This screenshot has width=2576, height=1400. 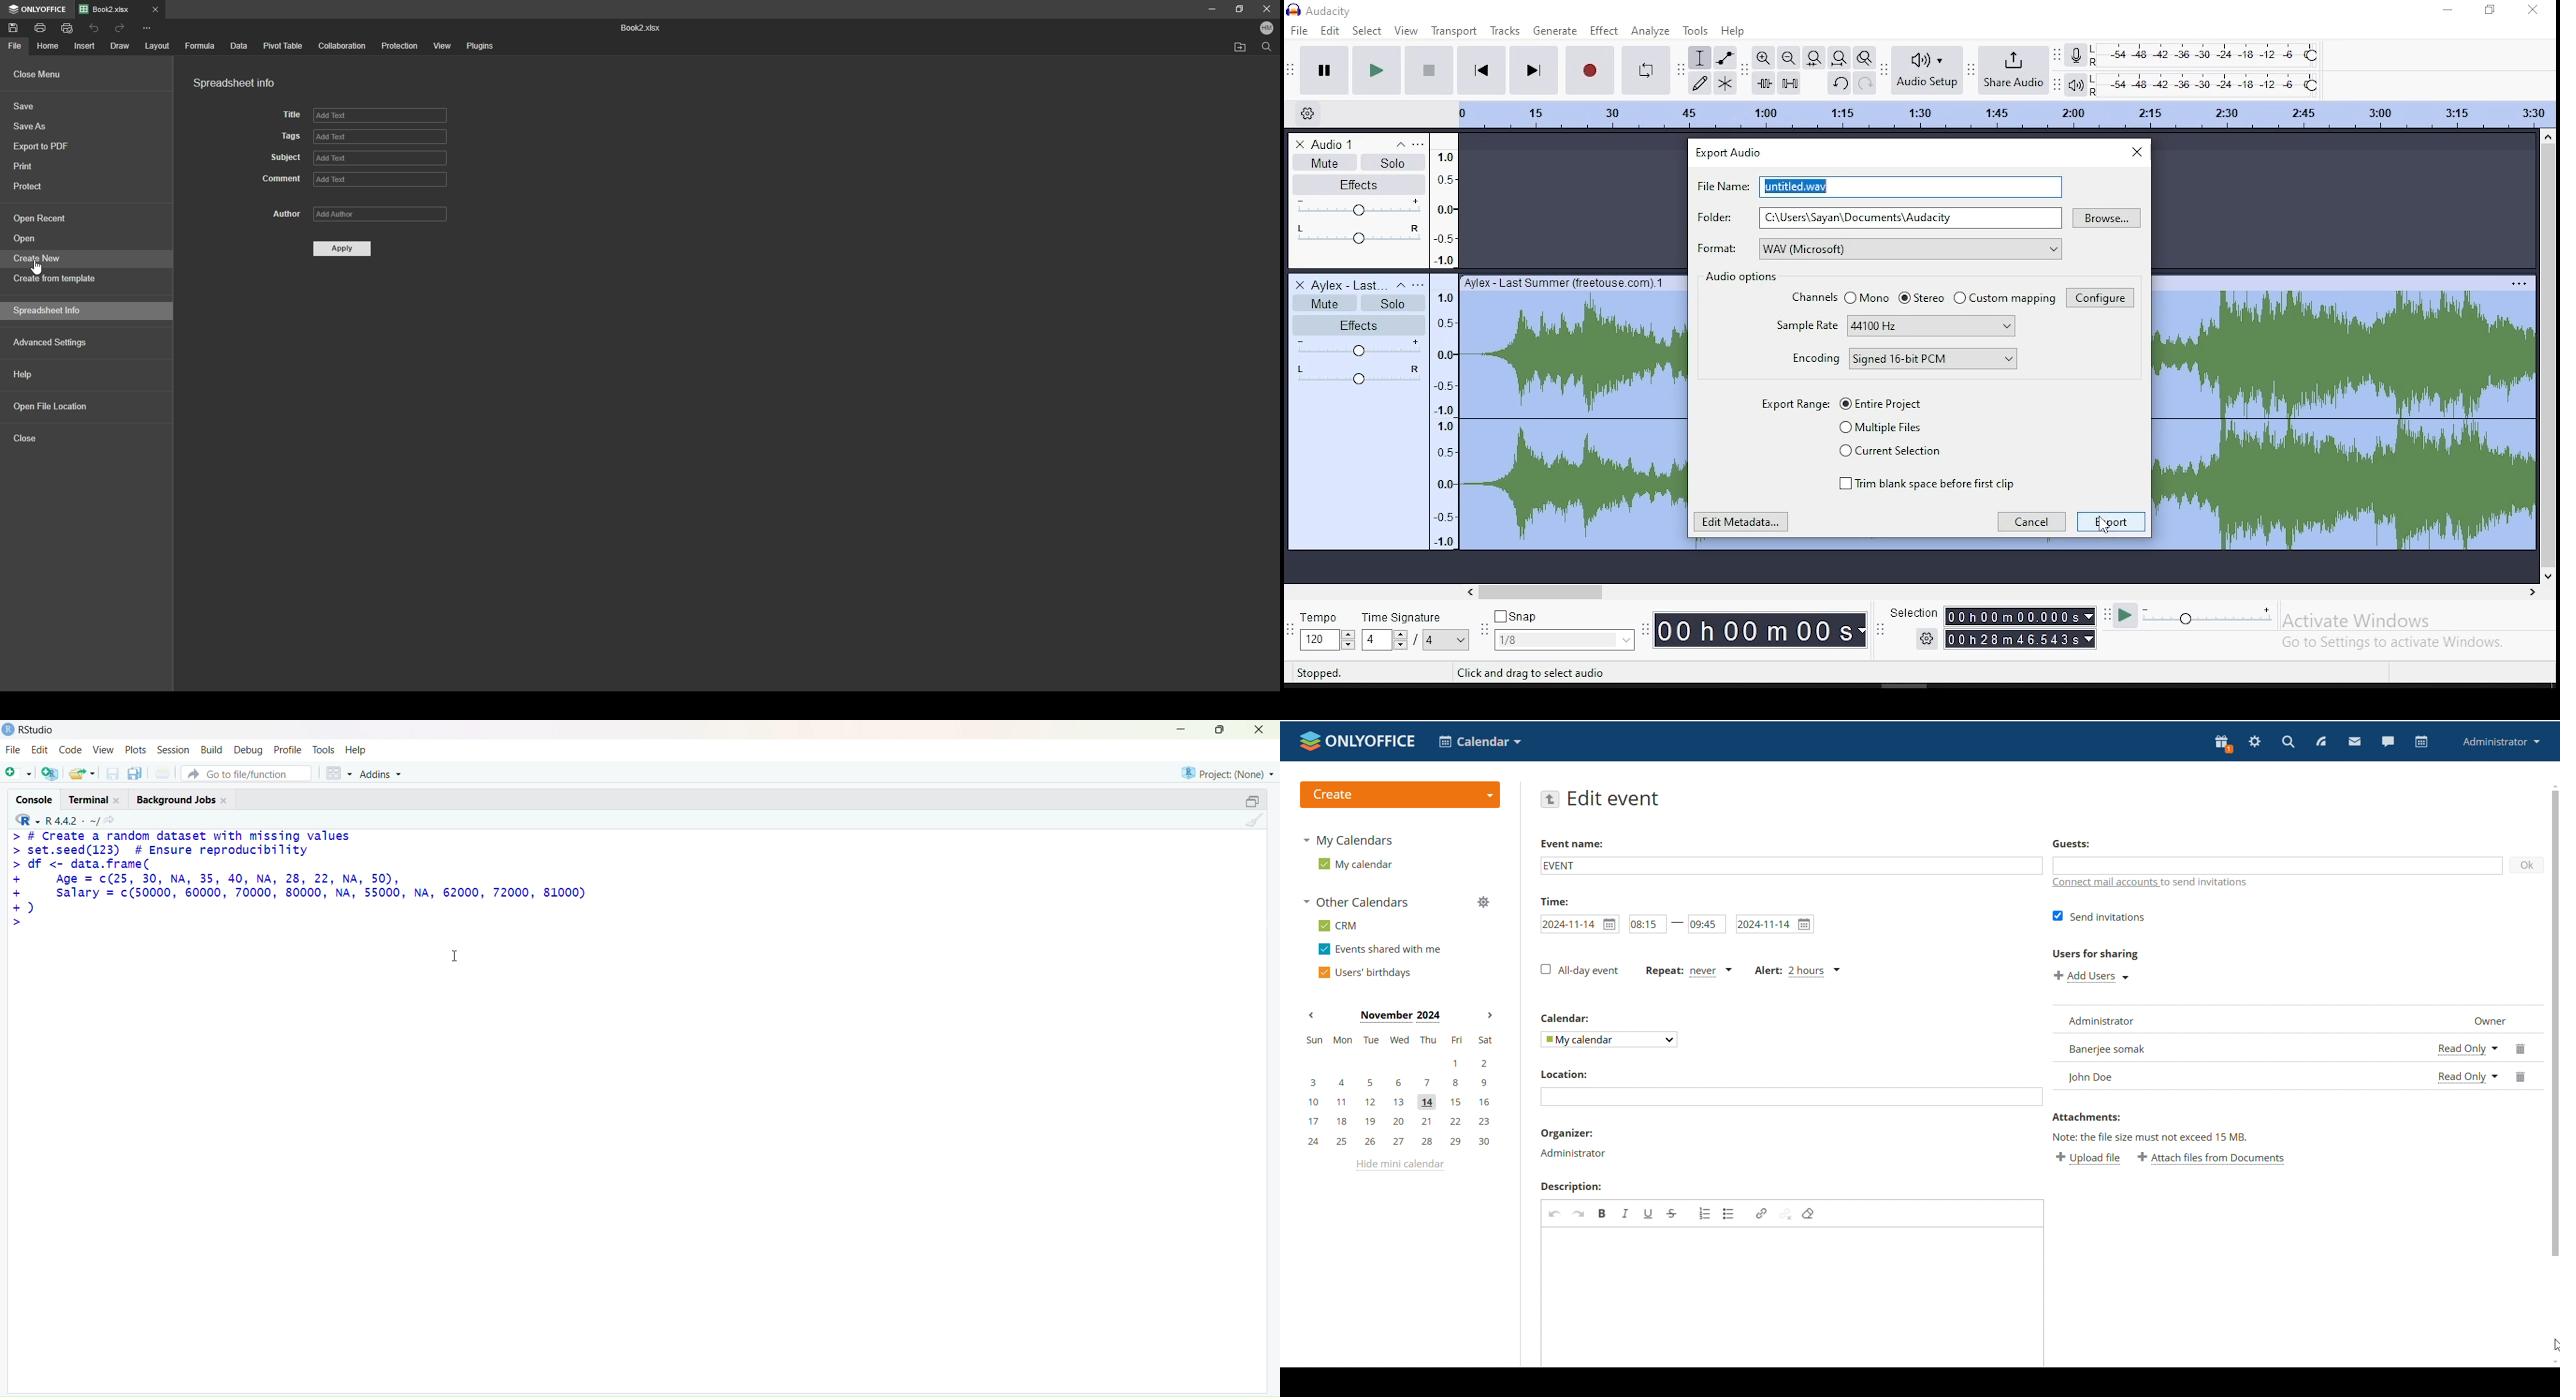 I want to click on add text, so click(x=383, y=115).